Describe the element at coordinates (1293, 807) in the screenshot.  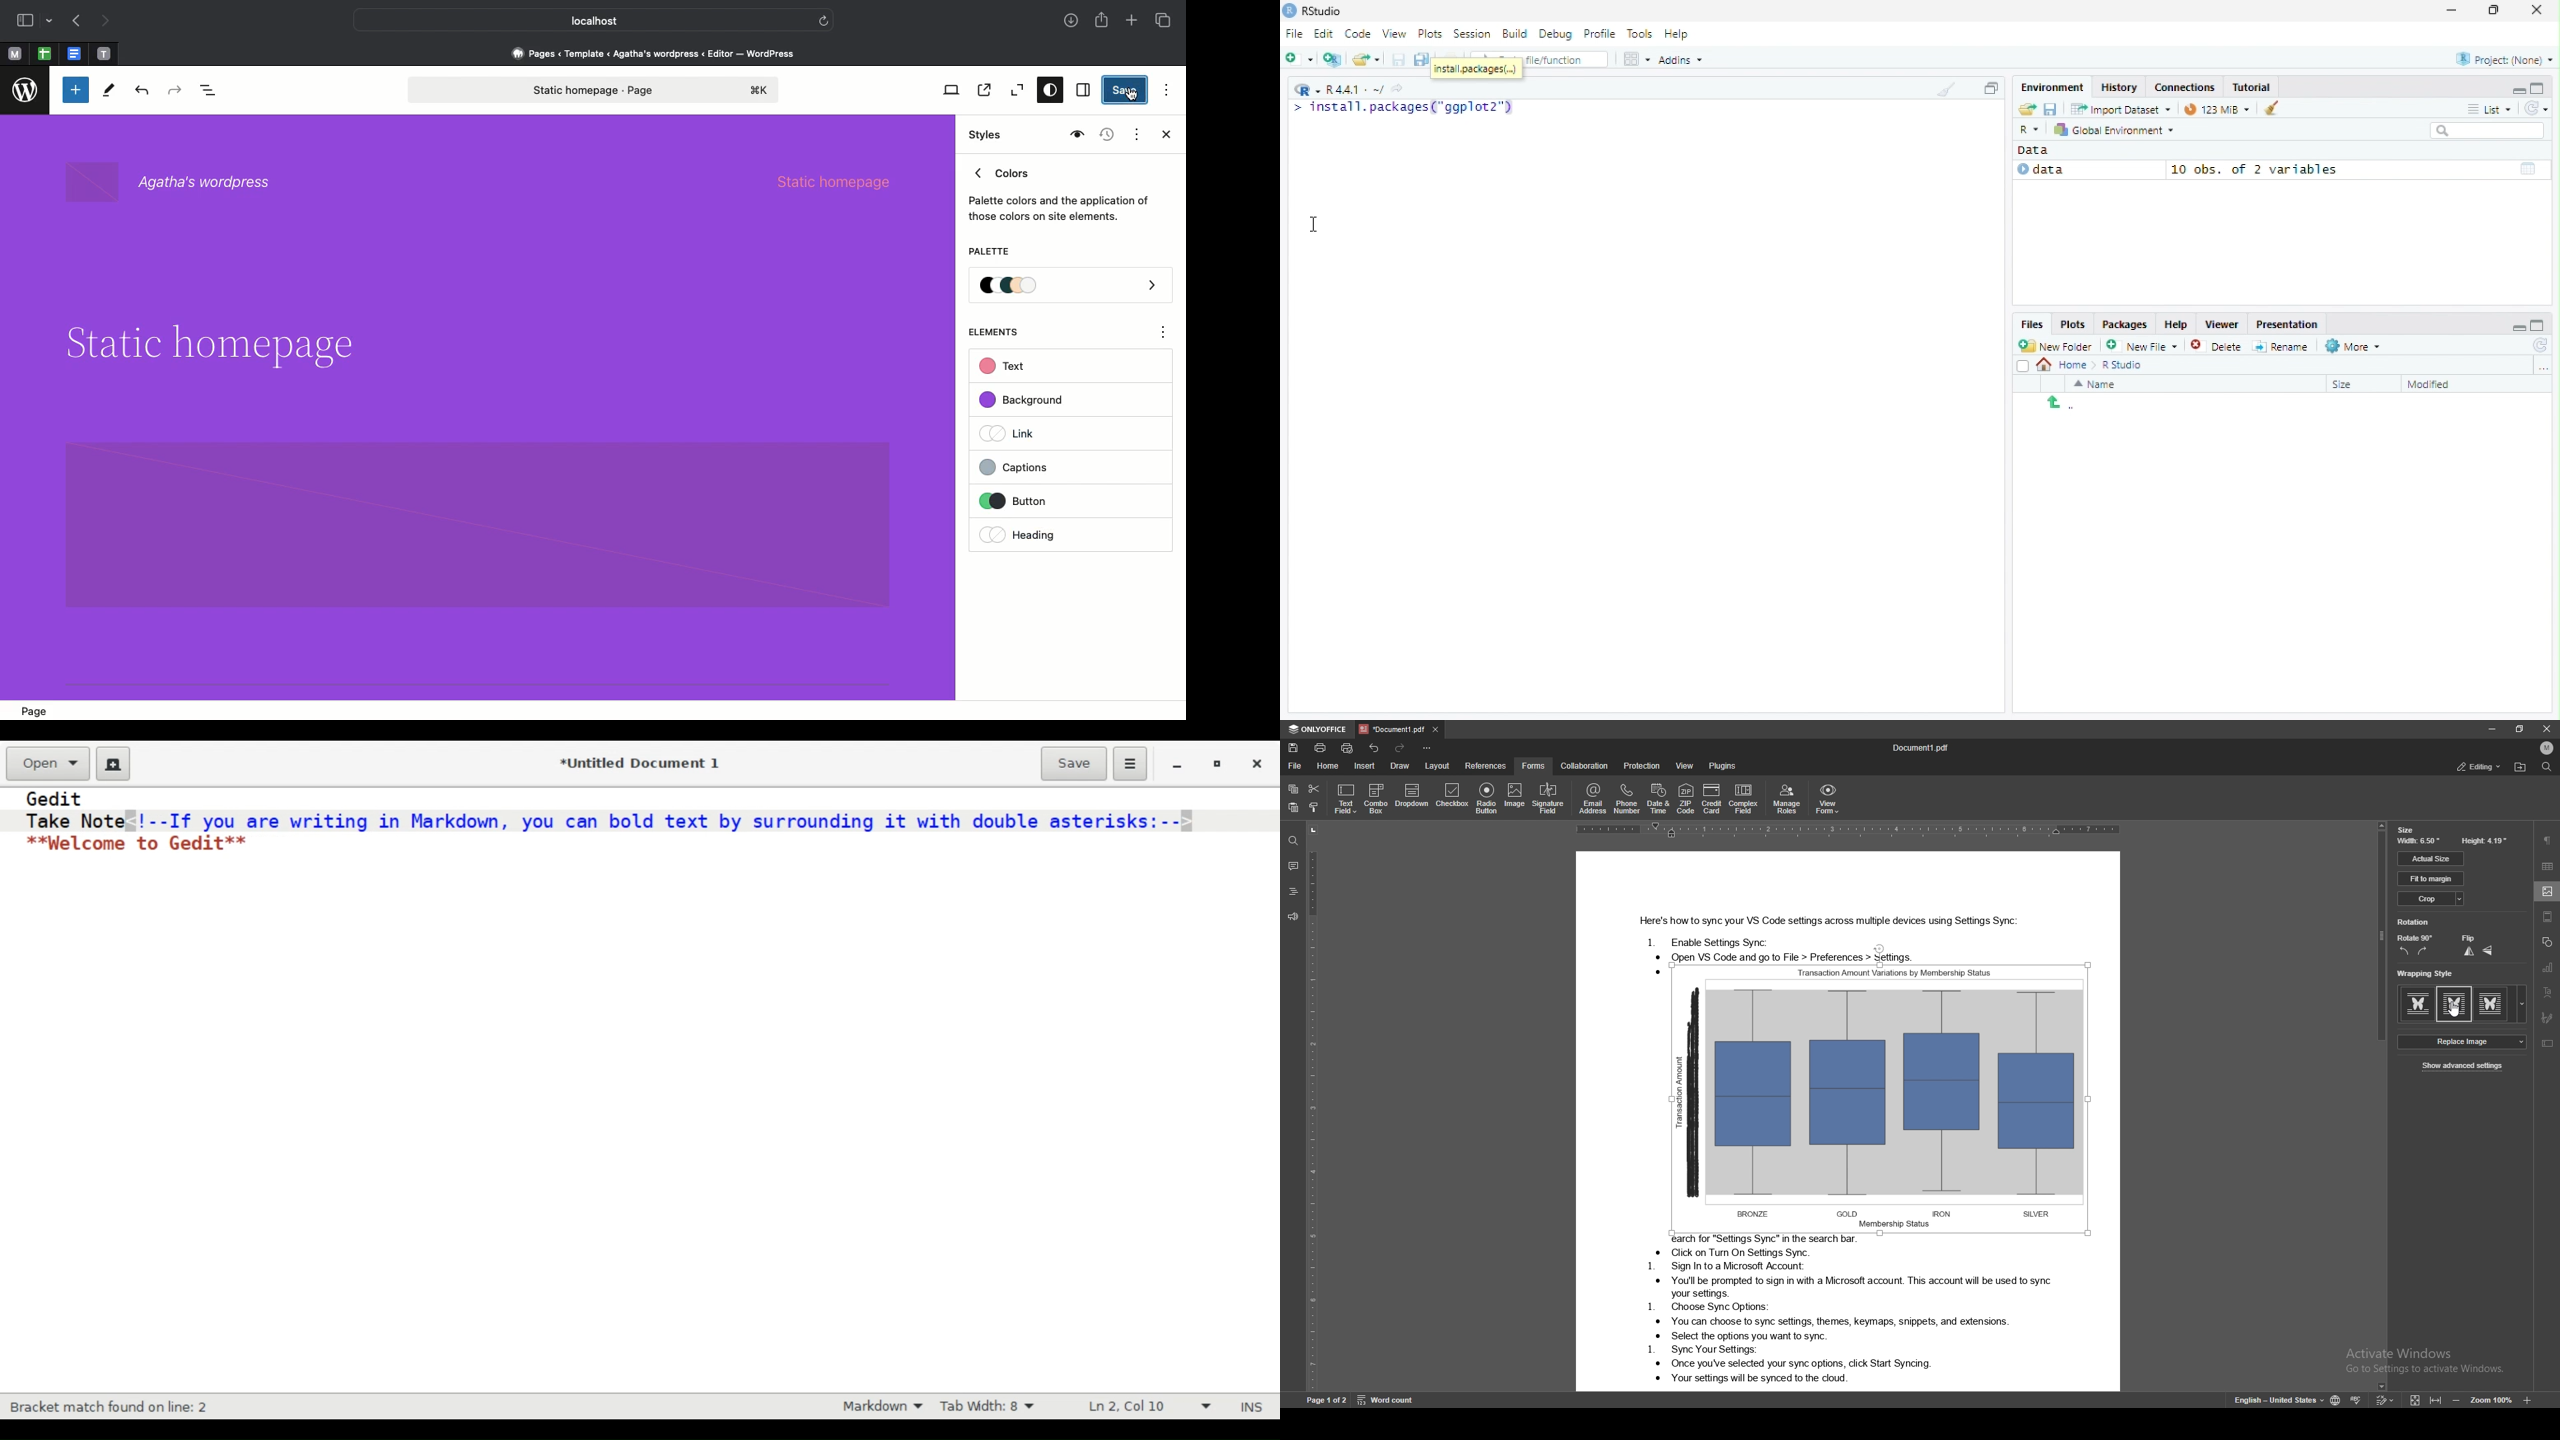
I see `paste` at that location.